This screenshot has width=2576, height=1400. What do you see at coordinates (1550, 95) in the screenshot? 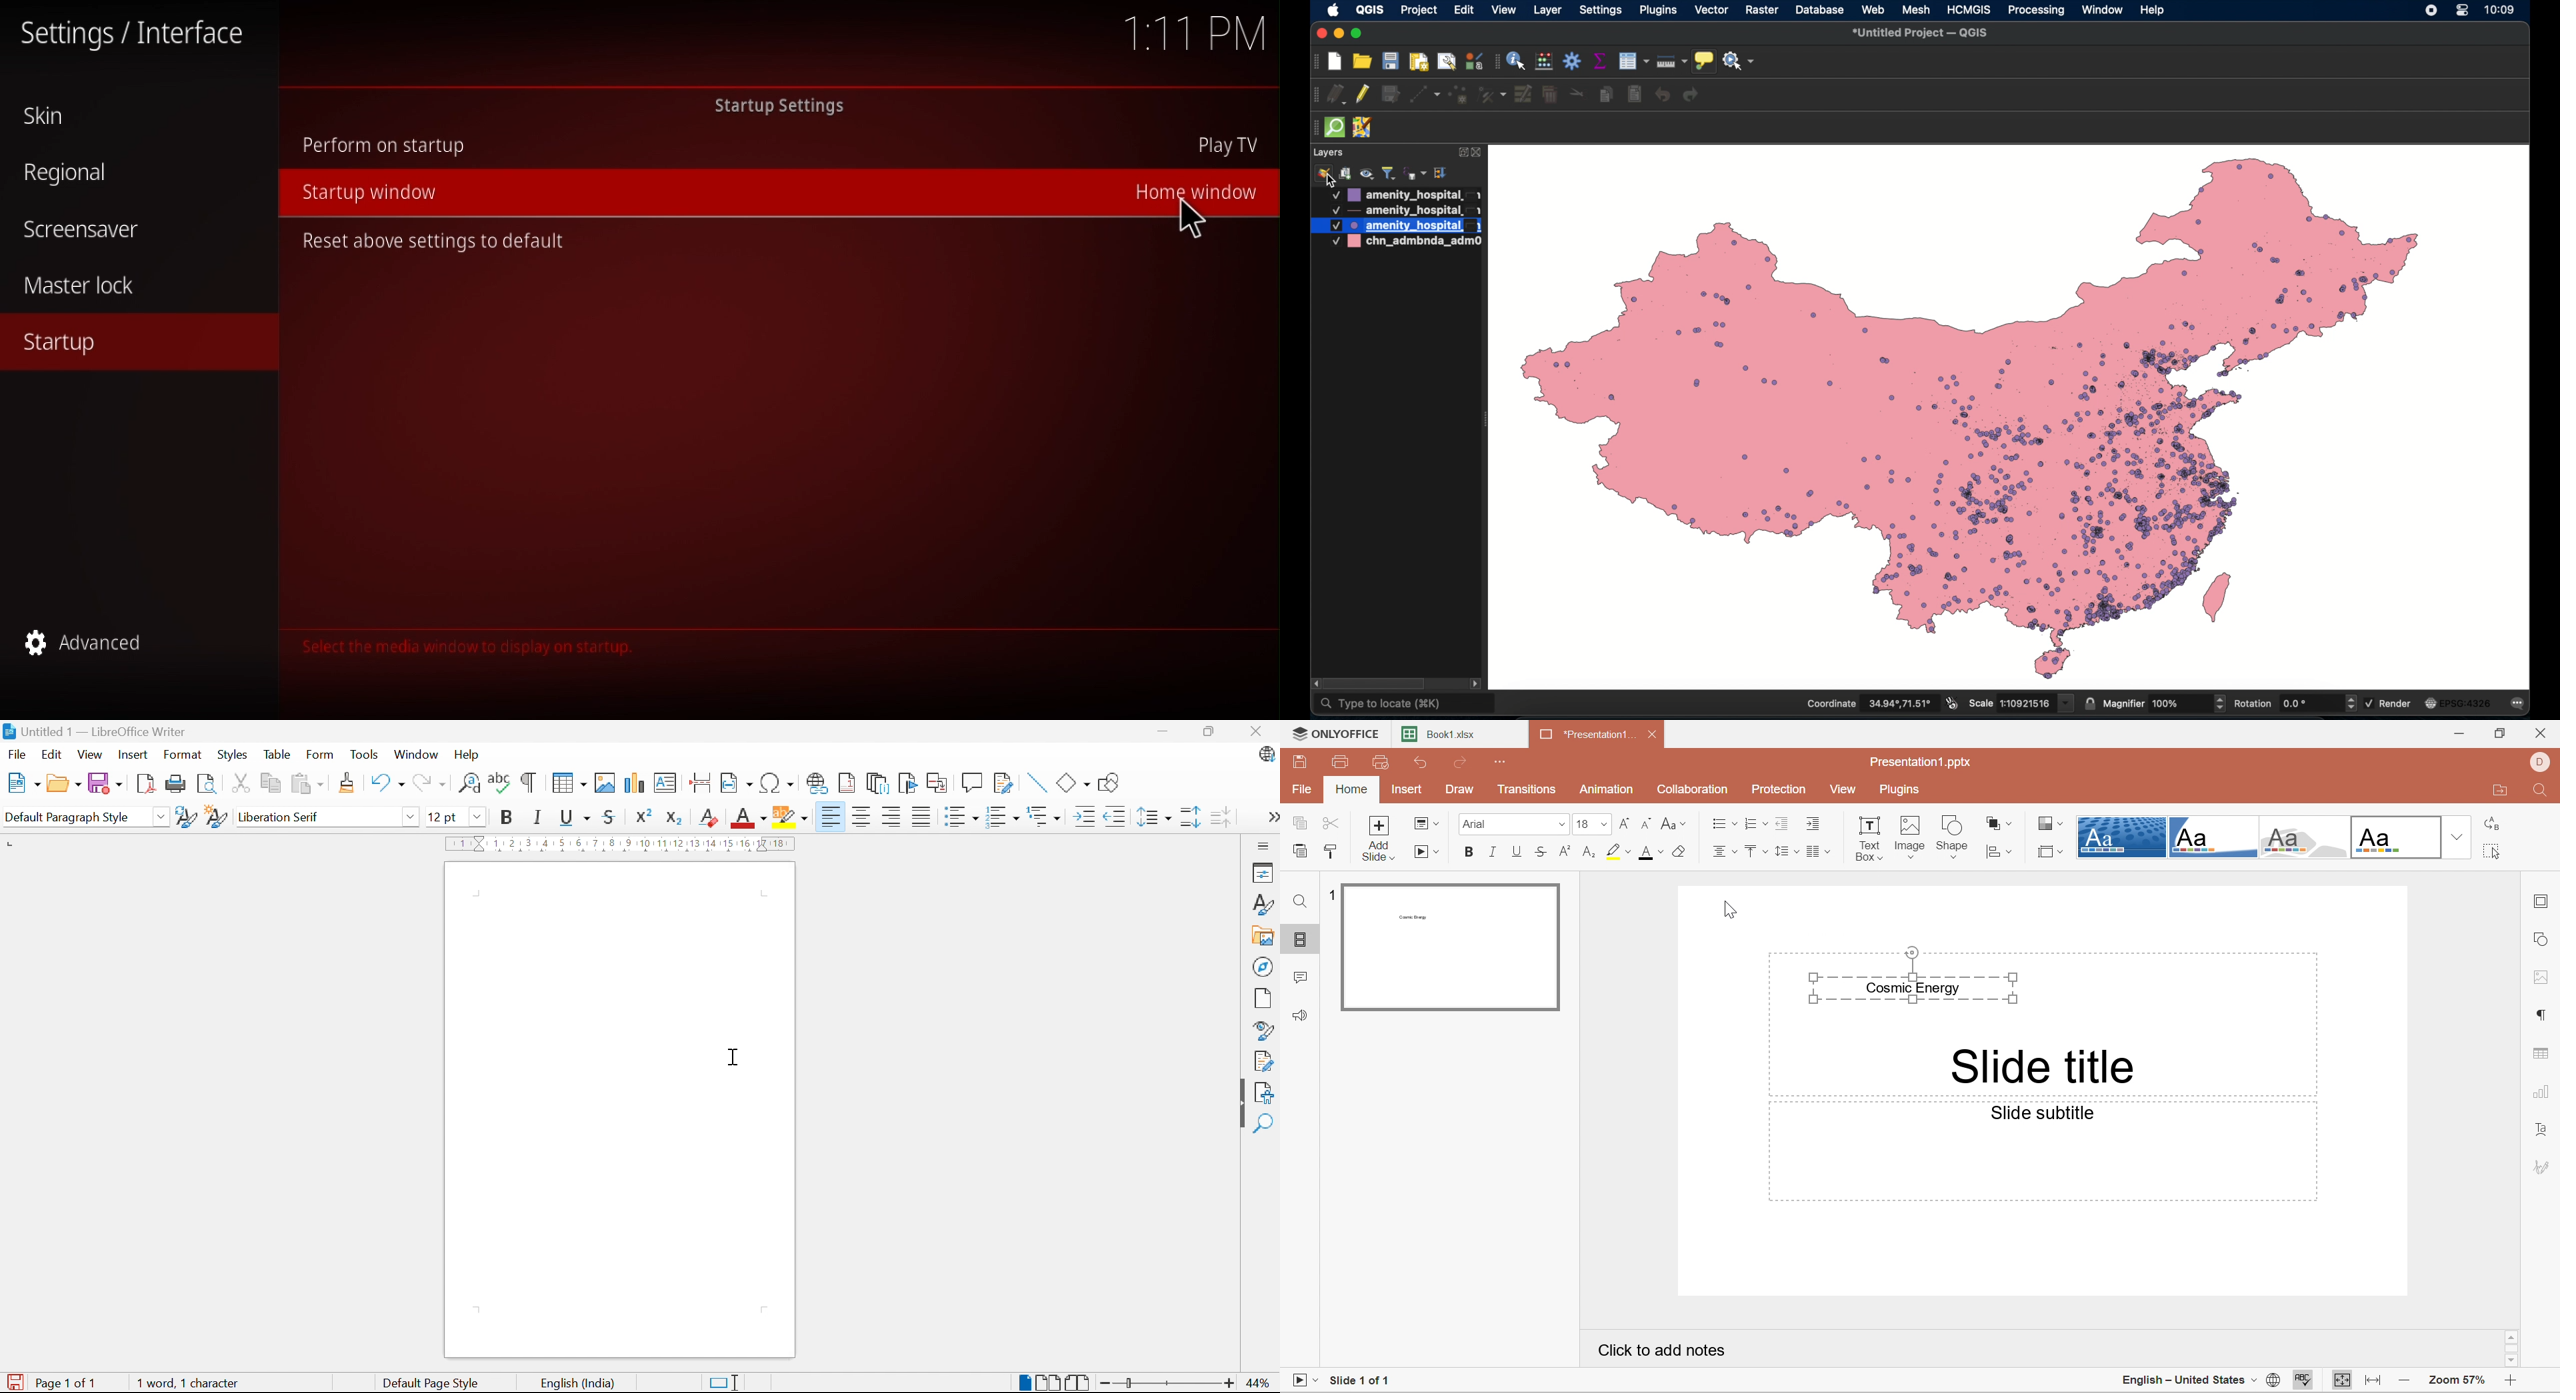
I see `delete selected` at bounding box center [1550, 95].